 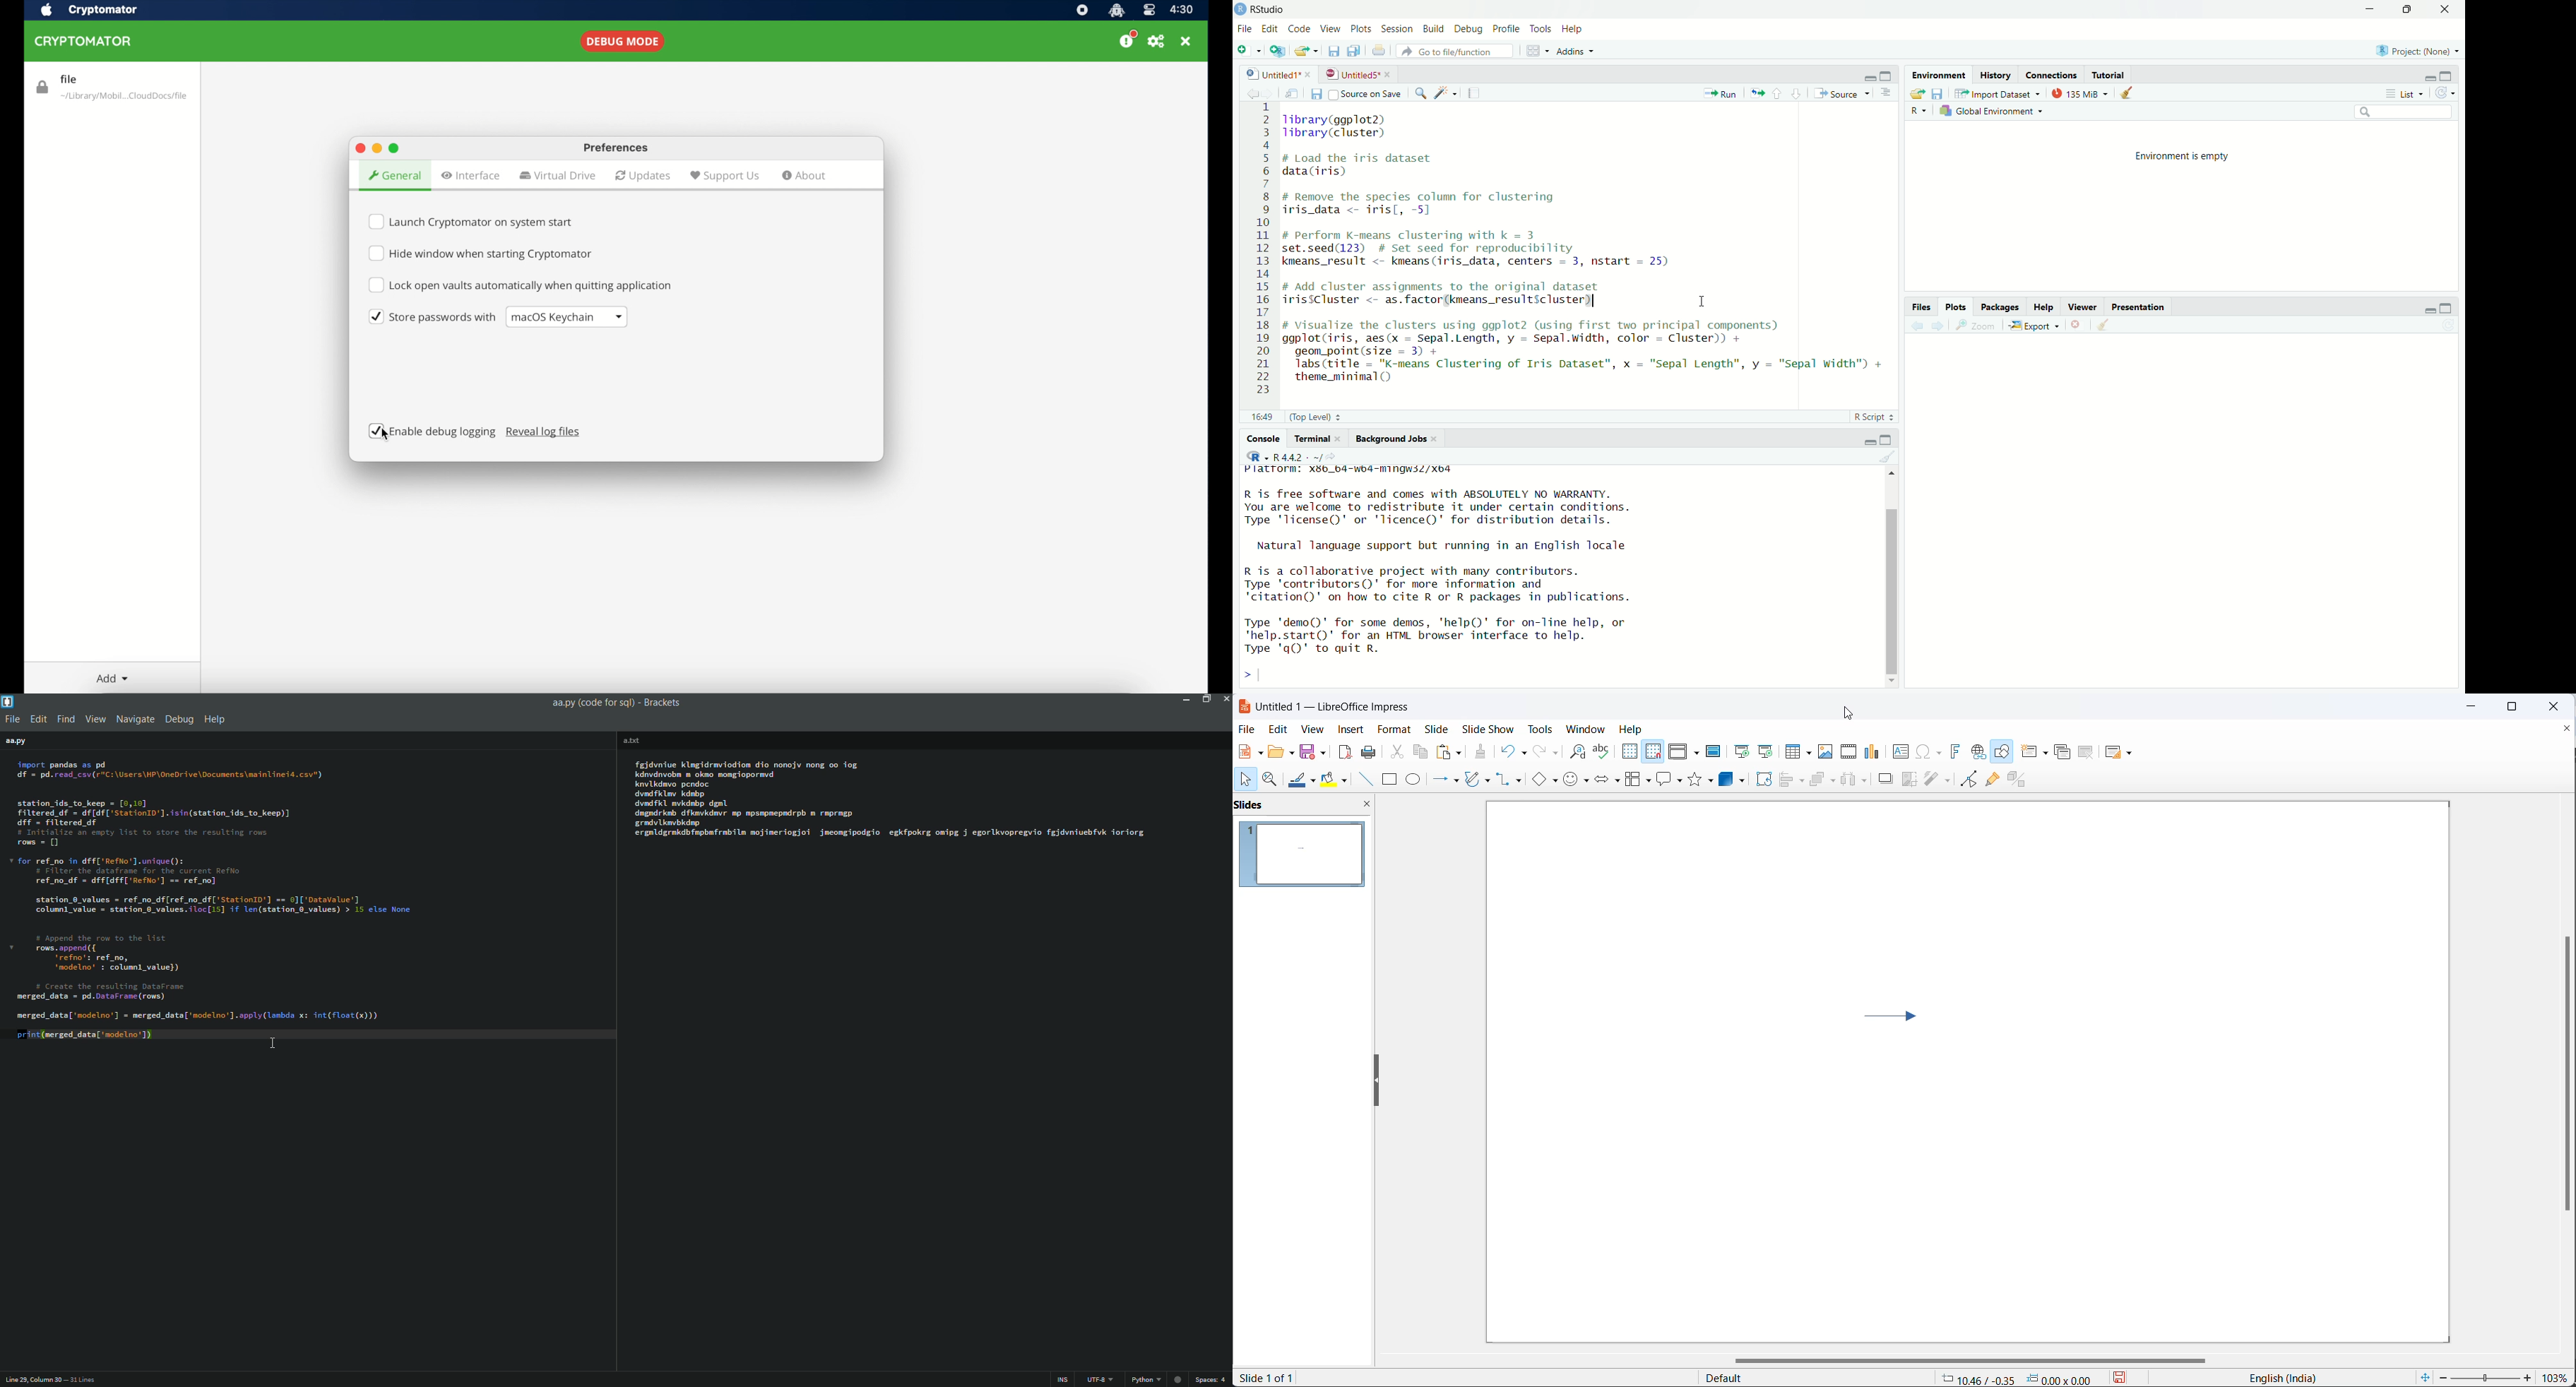 What do you see at coordinates (428, 317) in the screenshot?
I see `Store passwords with` at bounding box center [428, 317].